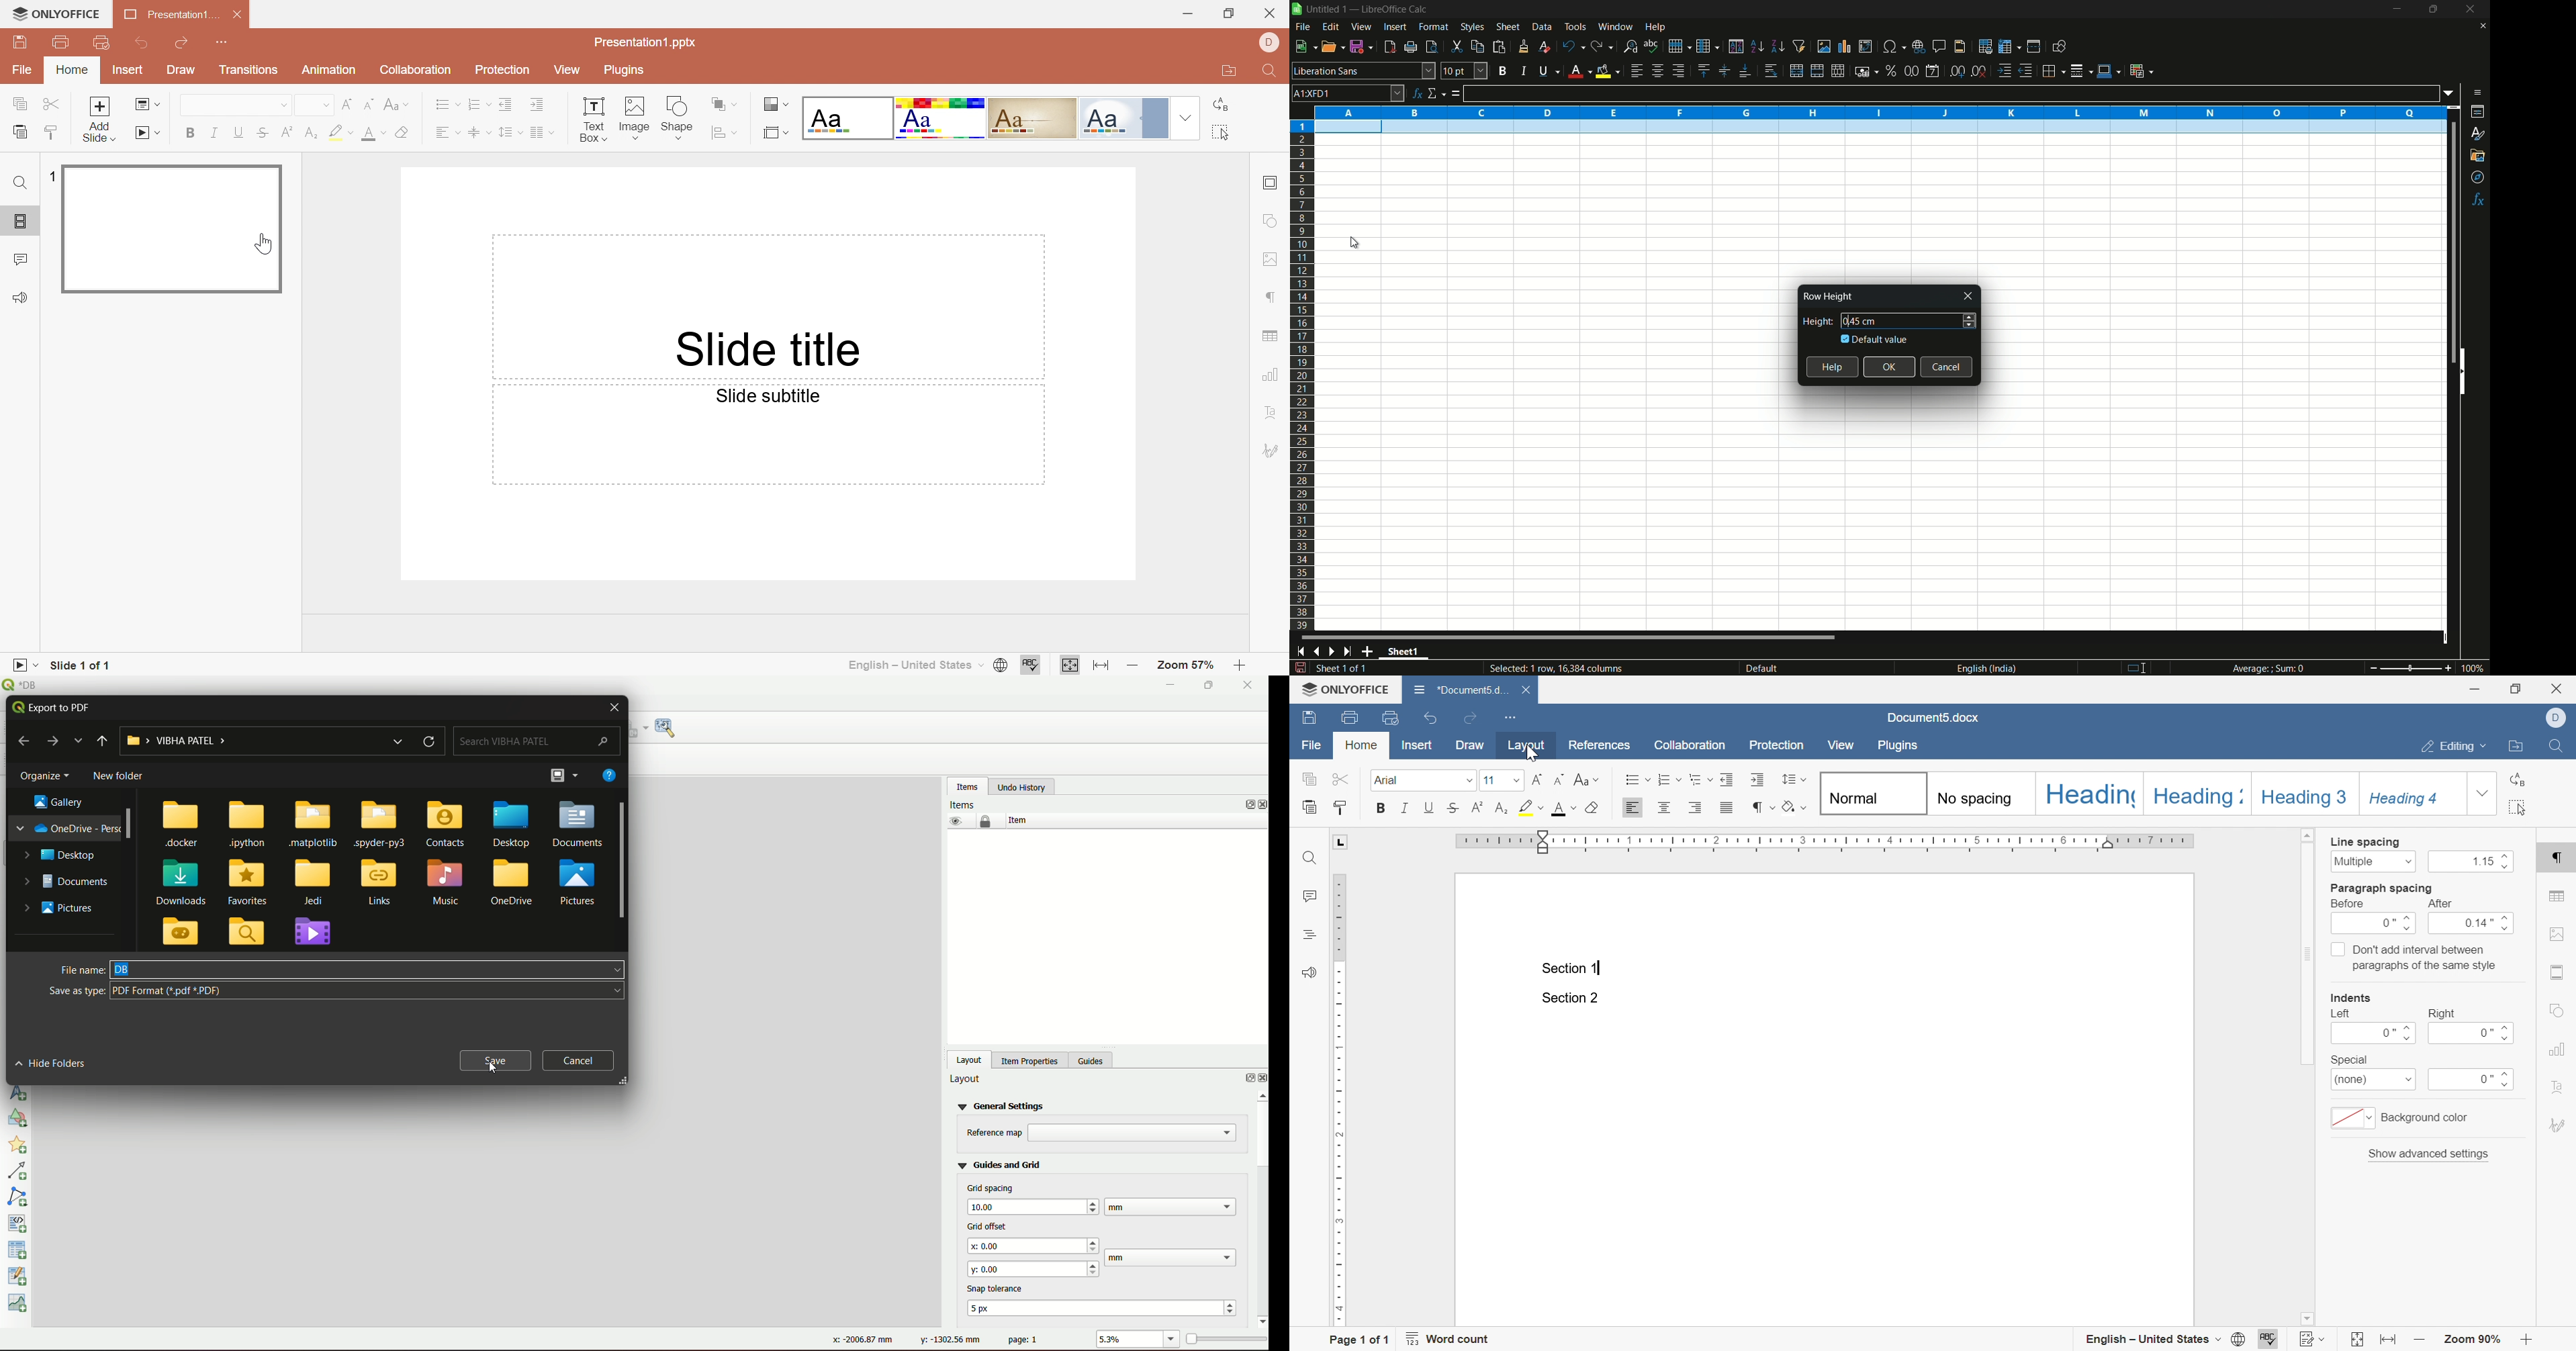 The width and height of the screenshot is (2576, 1372). What do you see at coordinates (2373, 861) in the screenshot?
I see `multiple` at bounding box center [2373, 861].